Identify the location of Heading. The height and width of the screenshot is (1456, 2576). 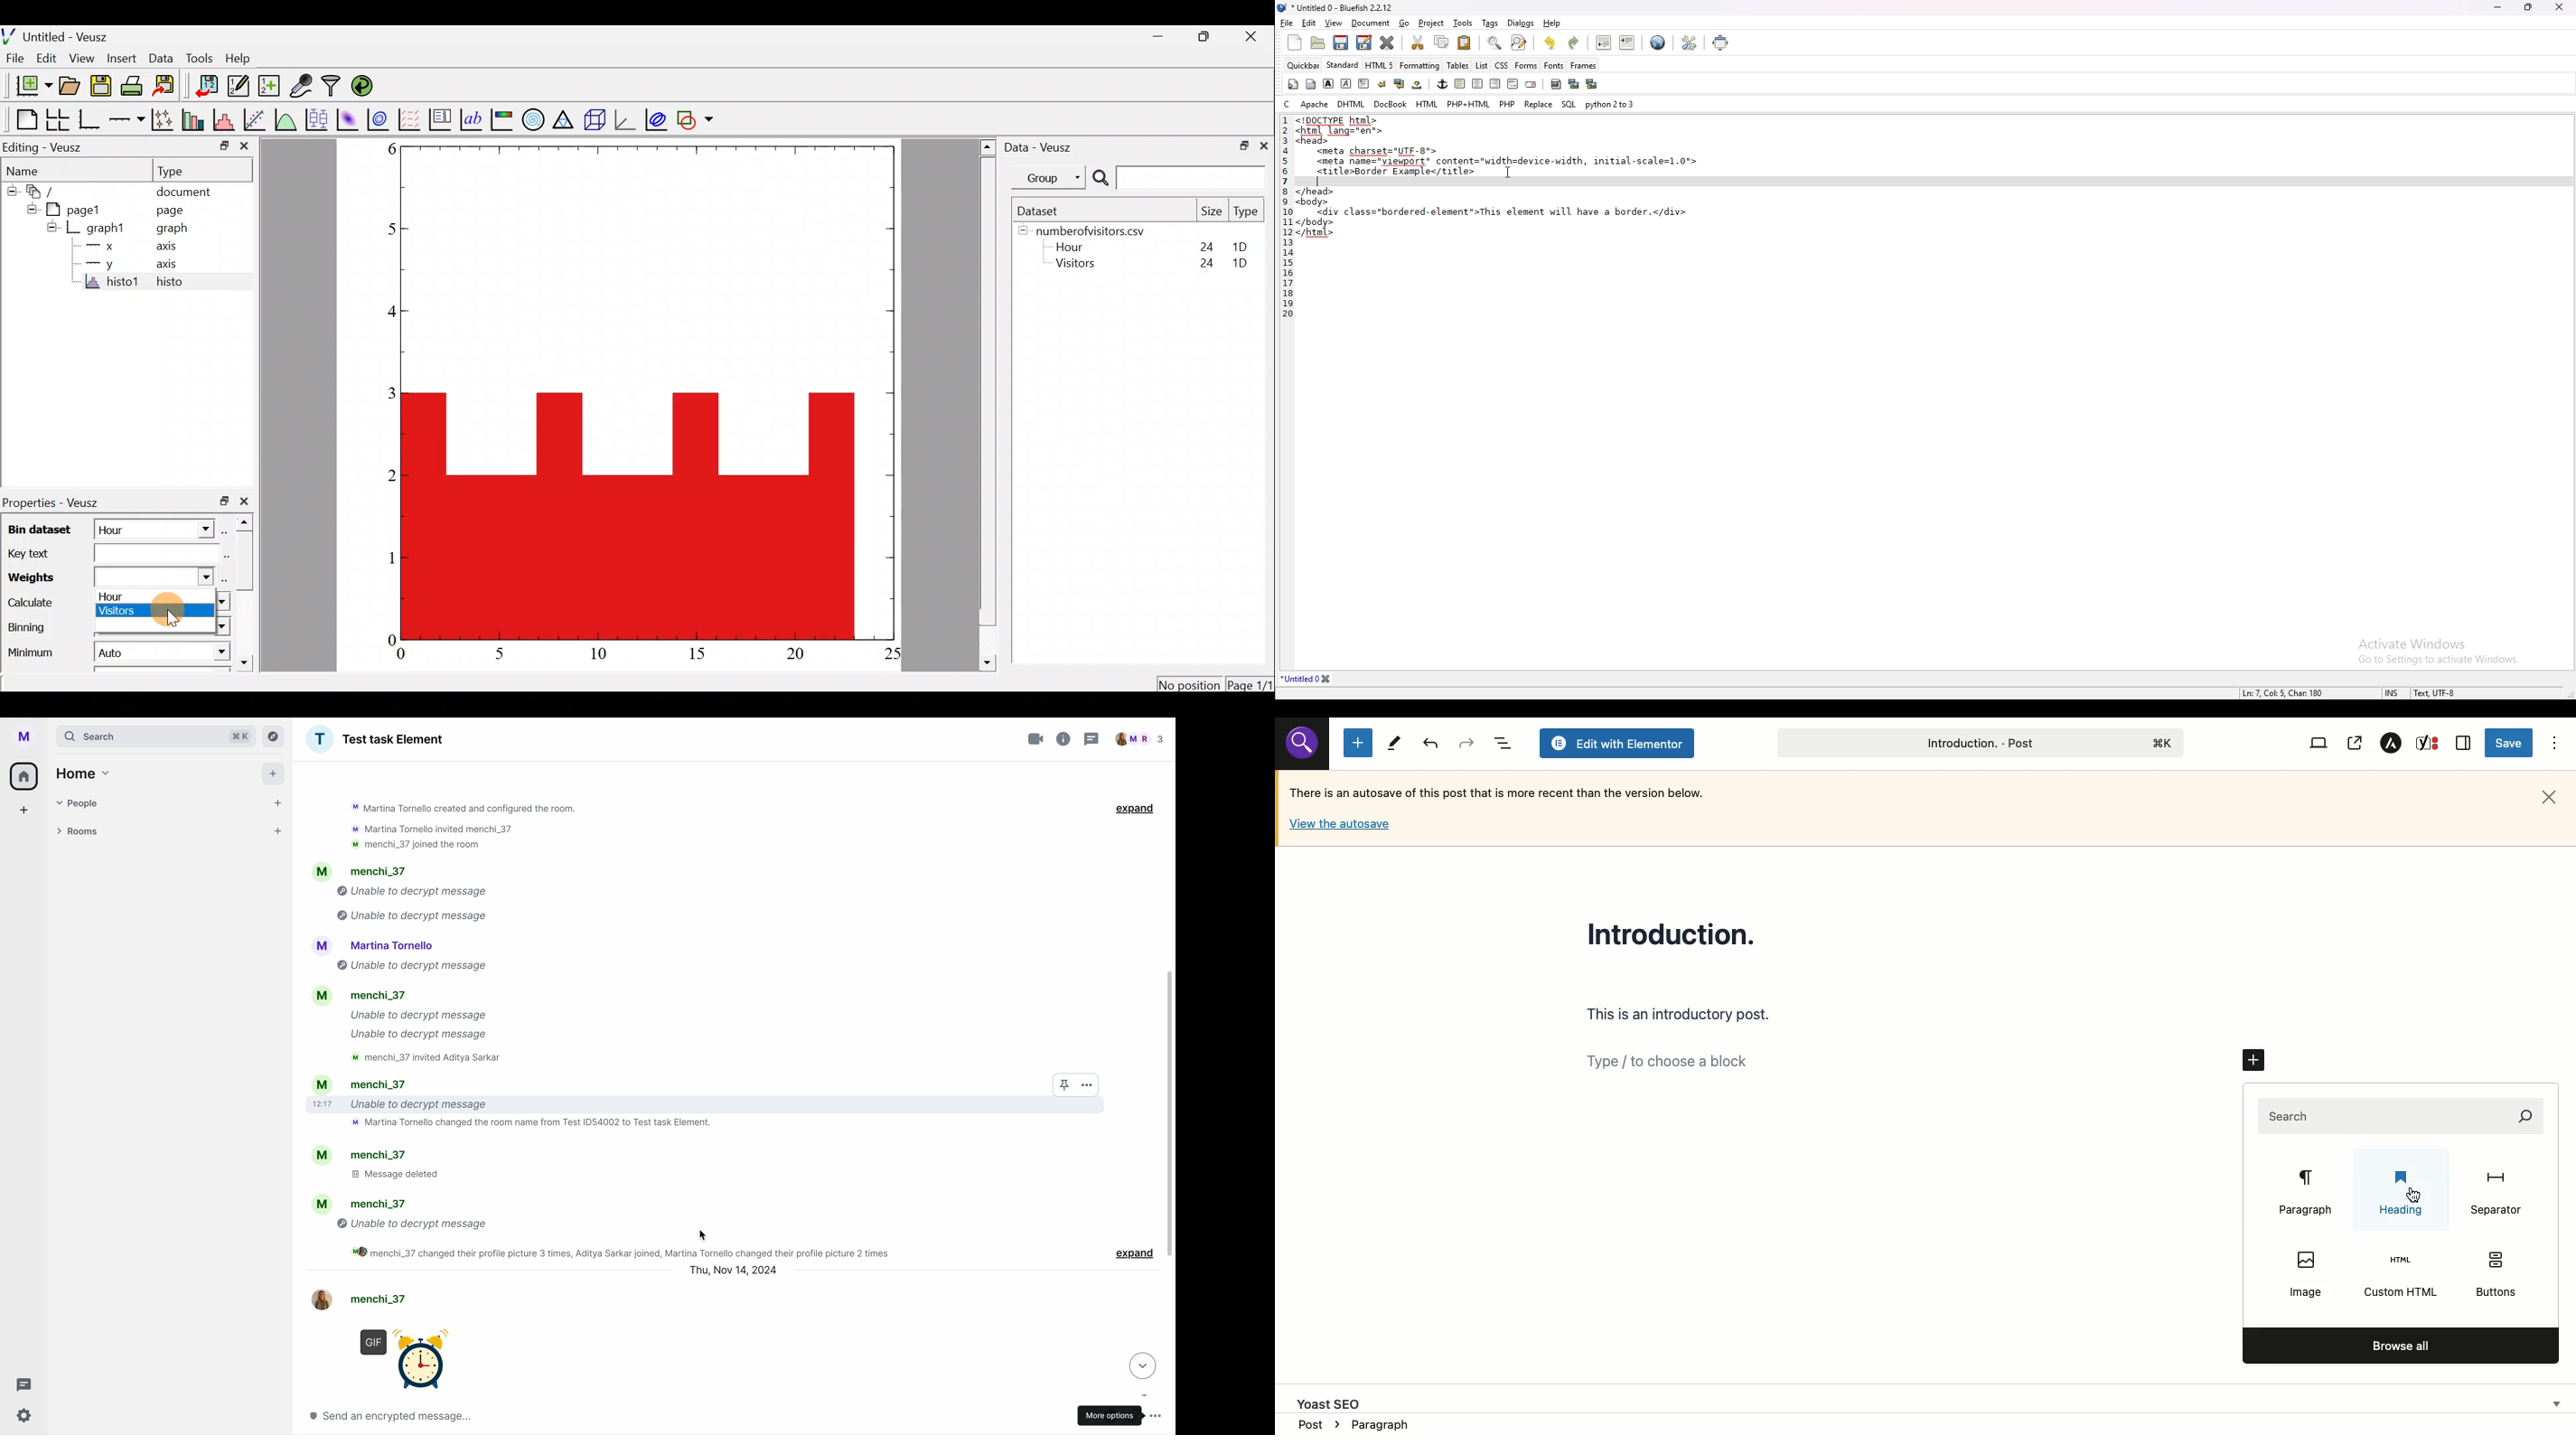
(2401, 1196).